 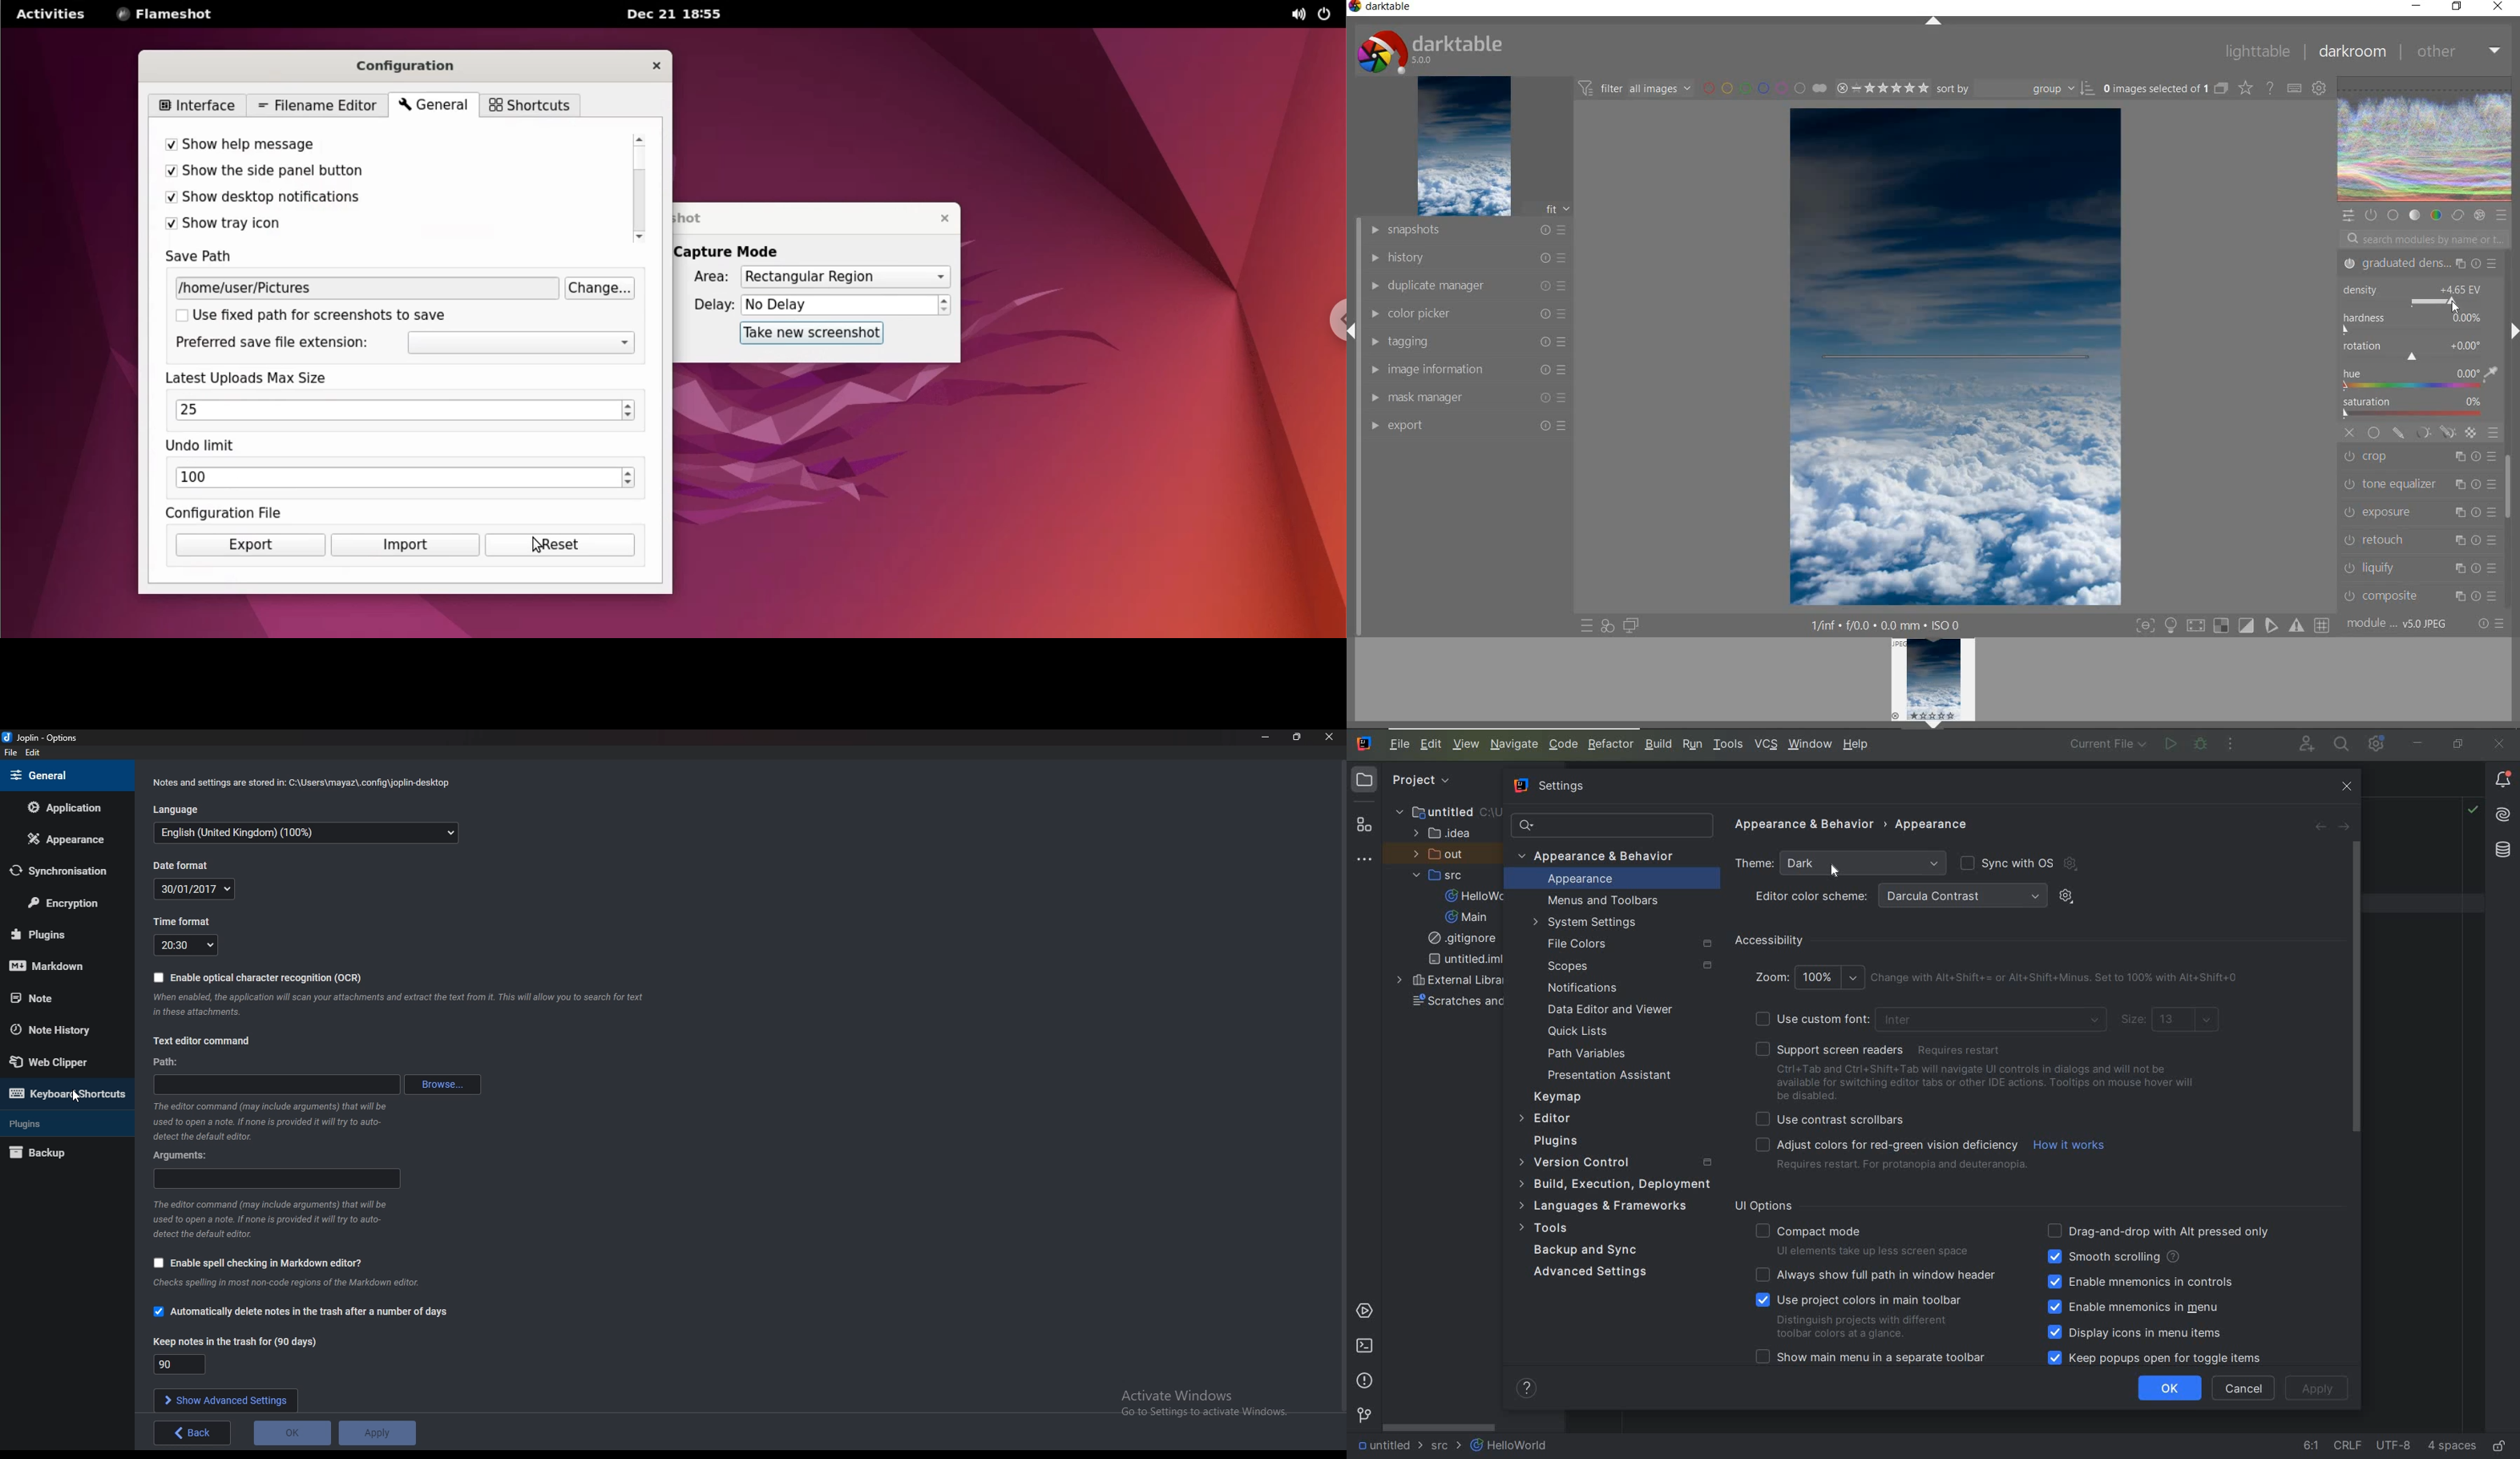 What do you see at coordinates (239, 1343) in the screenshot?
I see `Keep notes in the trash for ` at bounding box center [239, 1343].